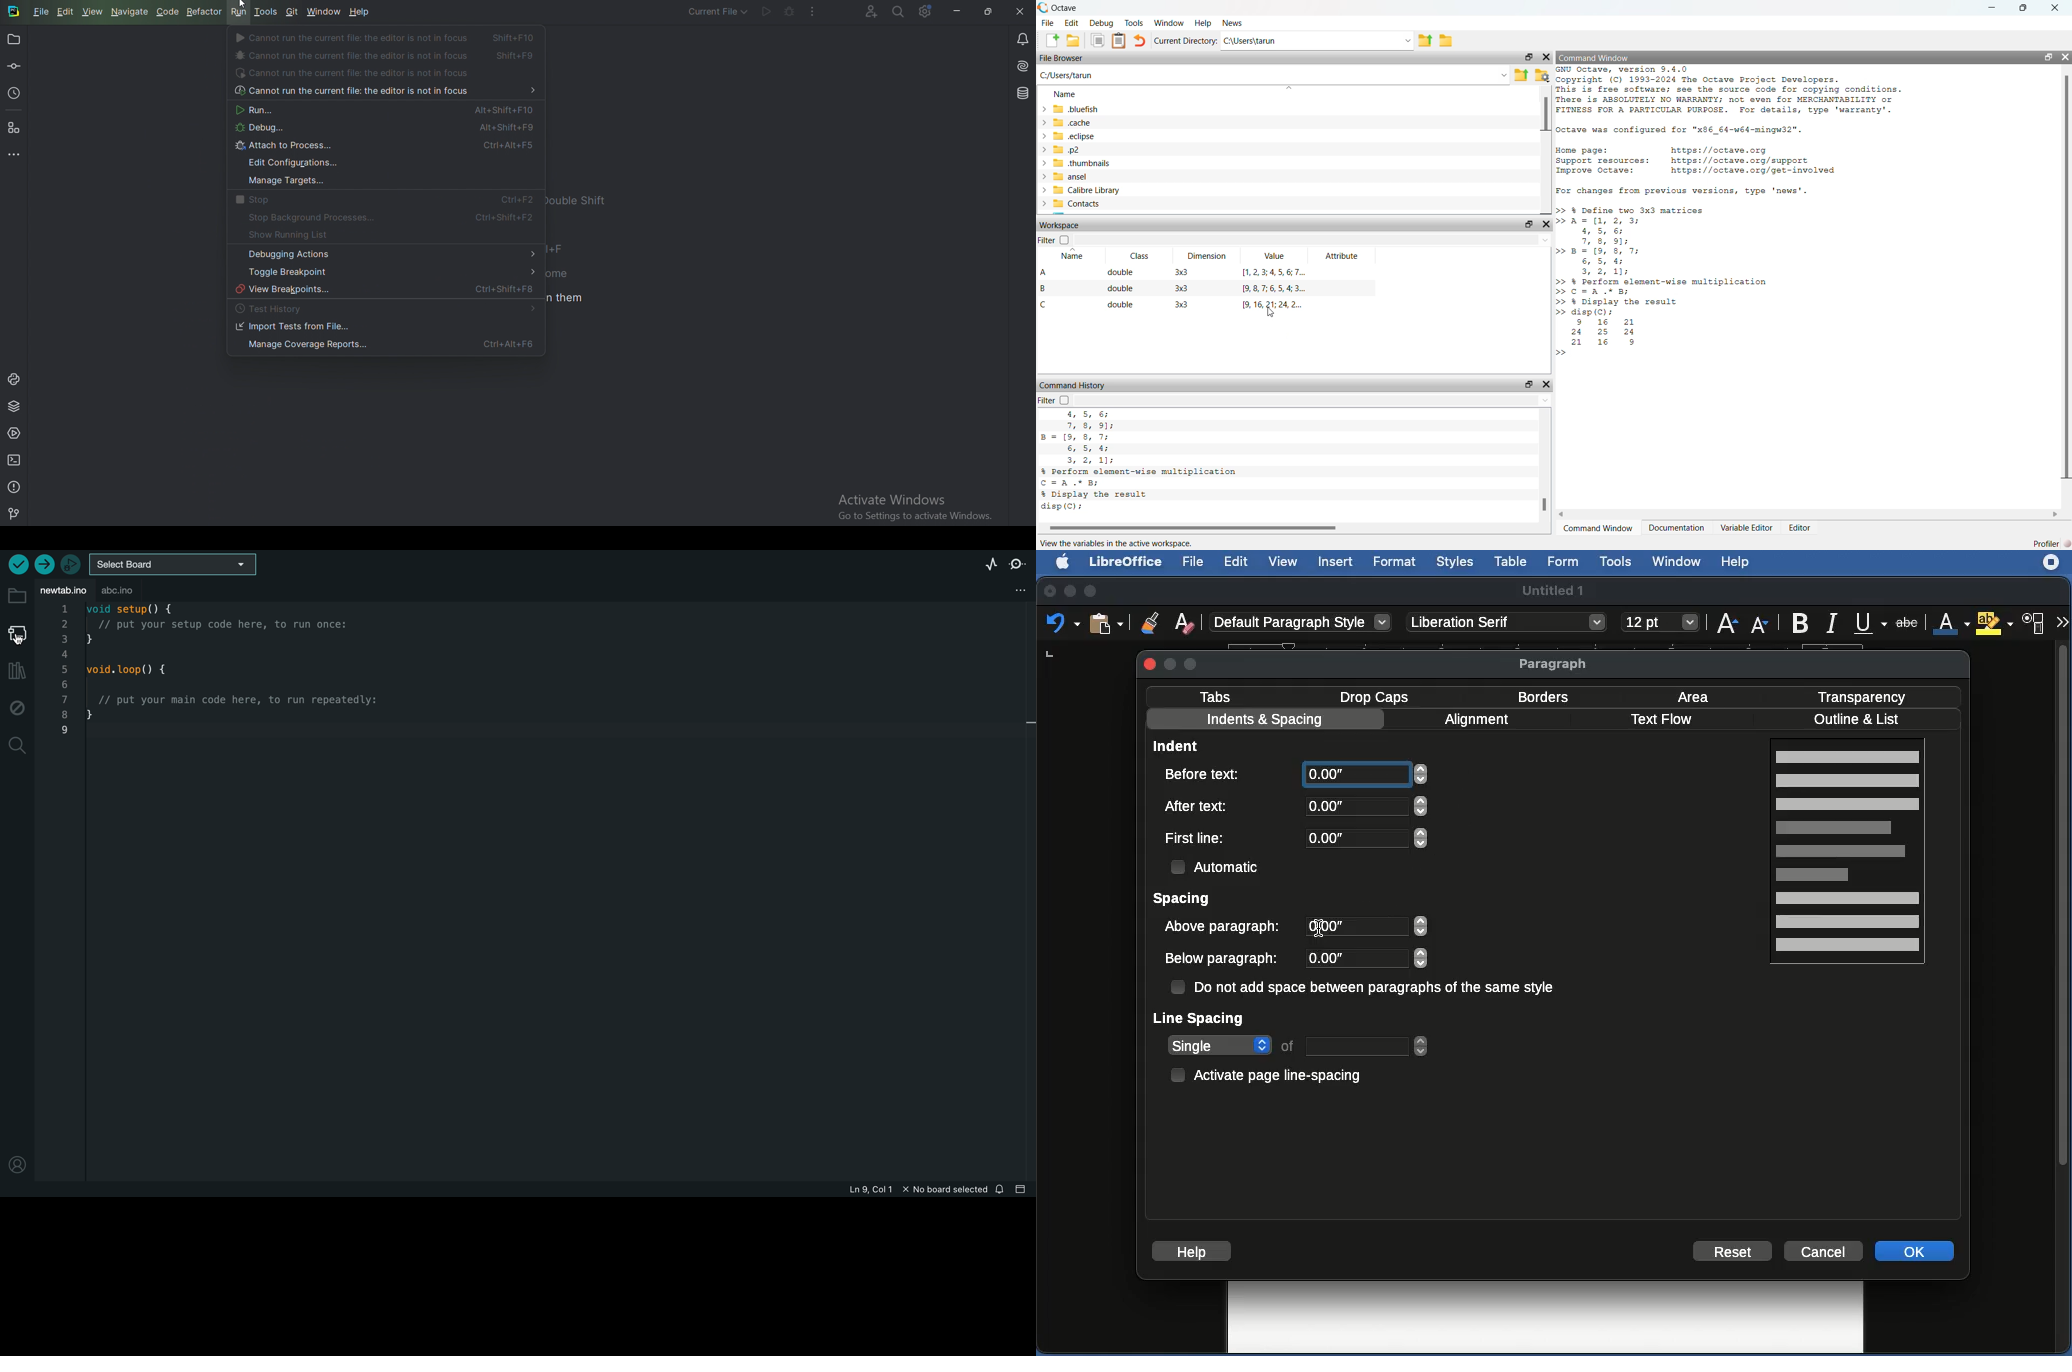 Image resolution: width=2072 pixels, height=1372 pixels. I want to click on Paragraph, so click(1555, 664).